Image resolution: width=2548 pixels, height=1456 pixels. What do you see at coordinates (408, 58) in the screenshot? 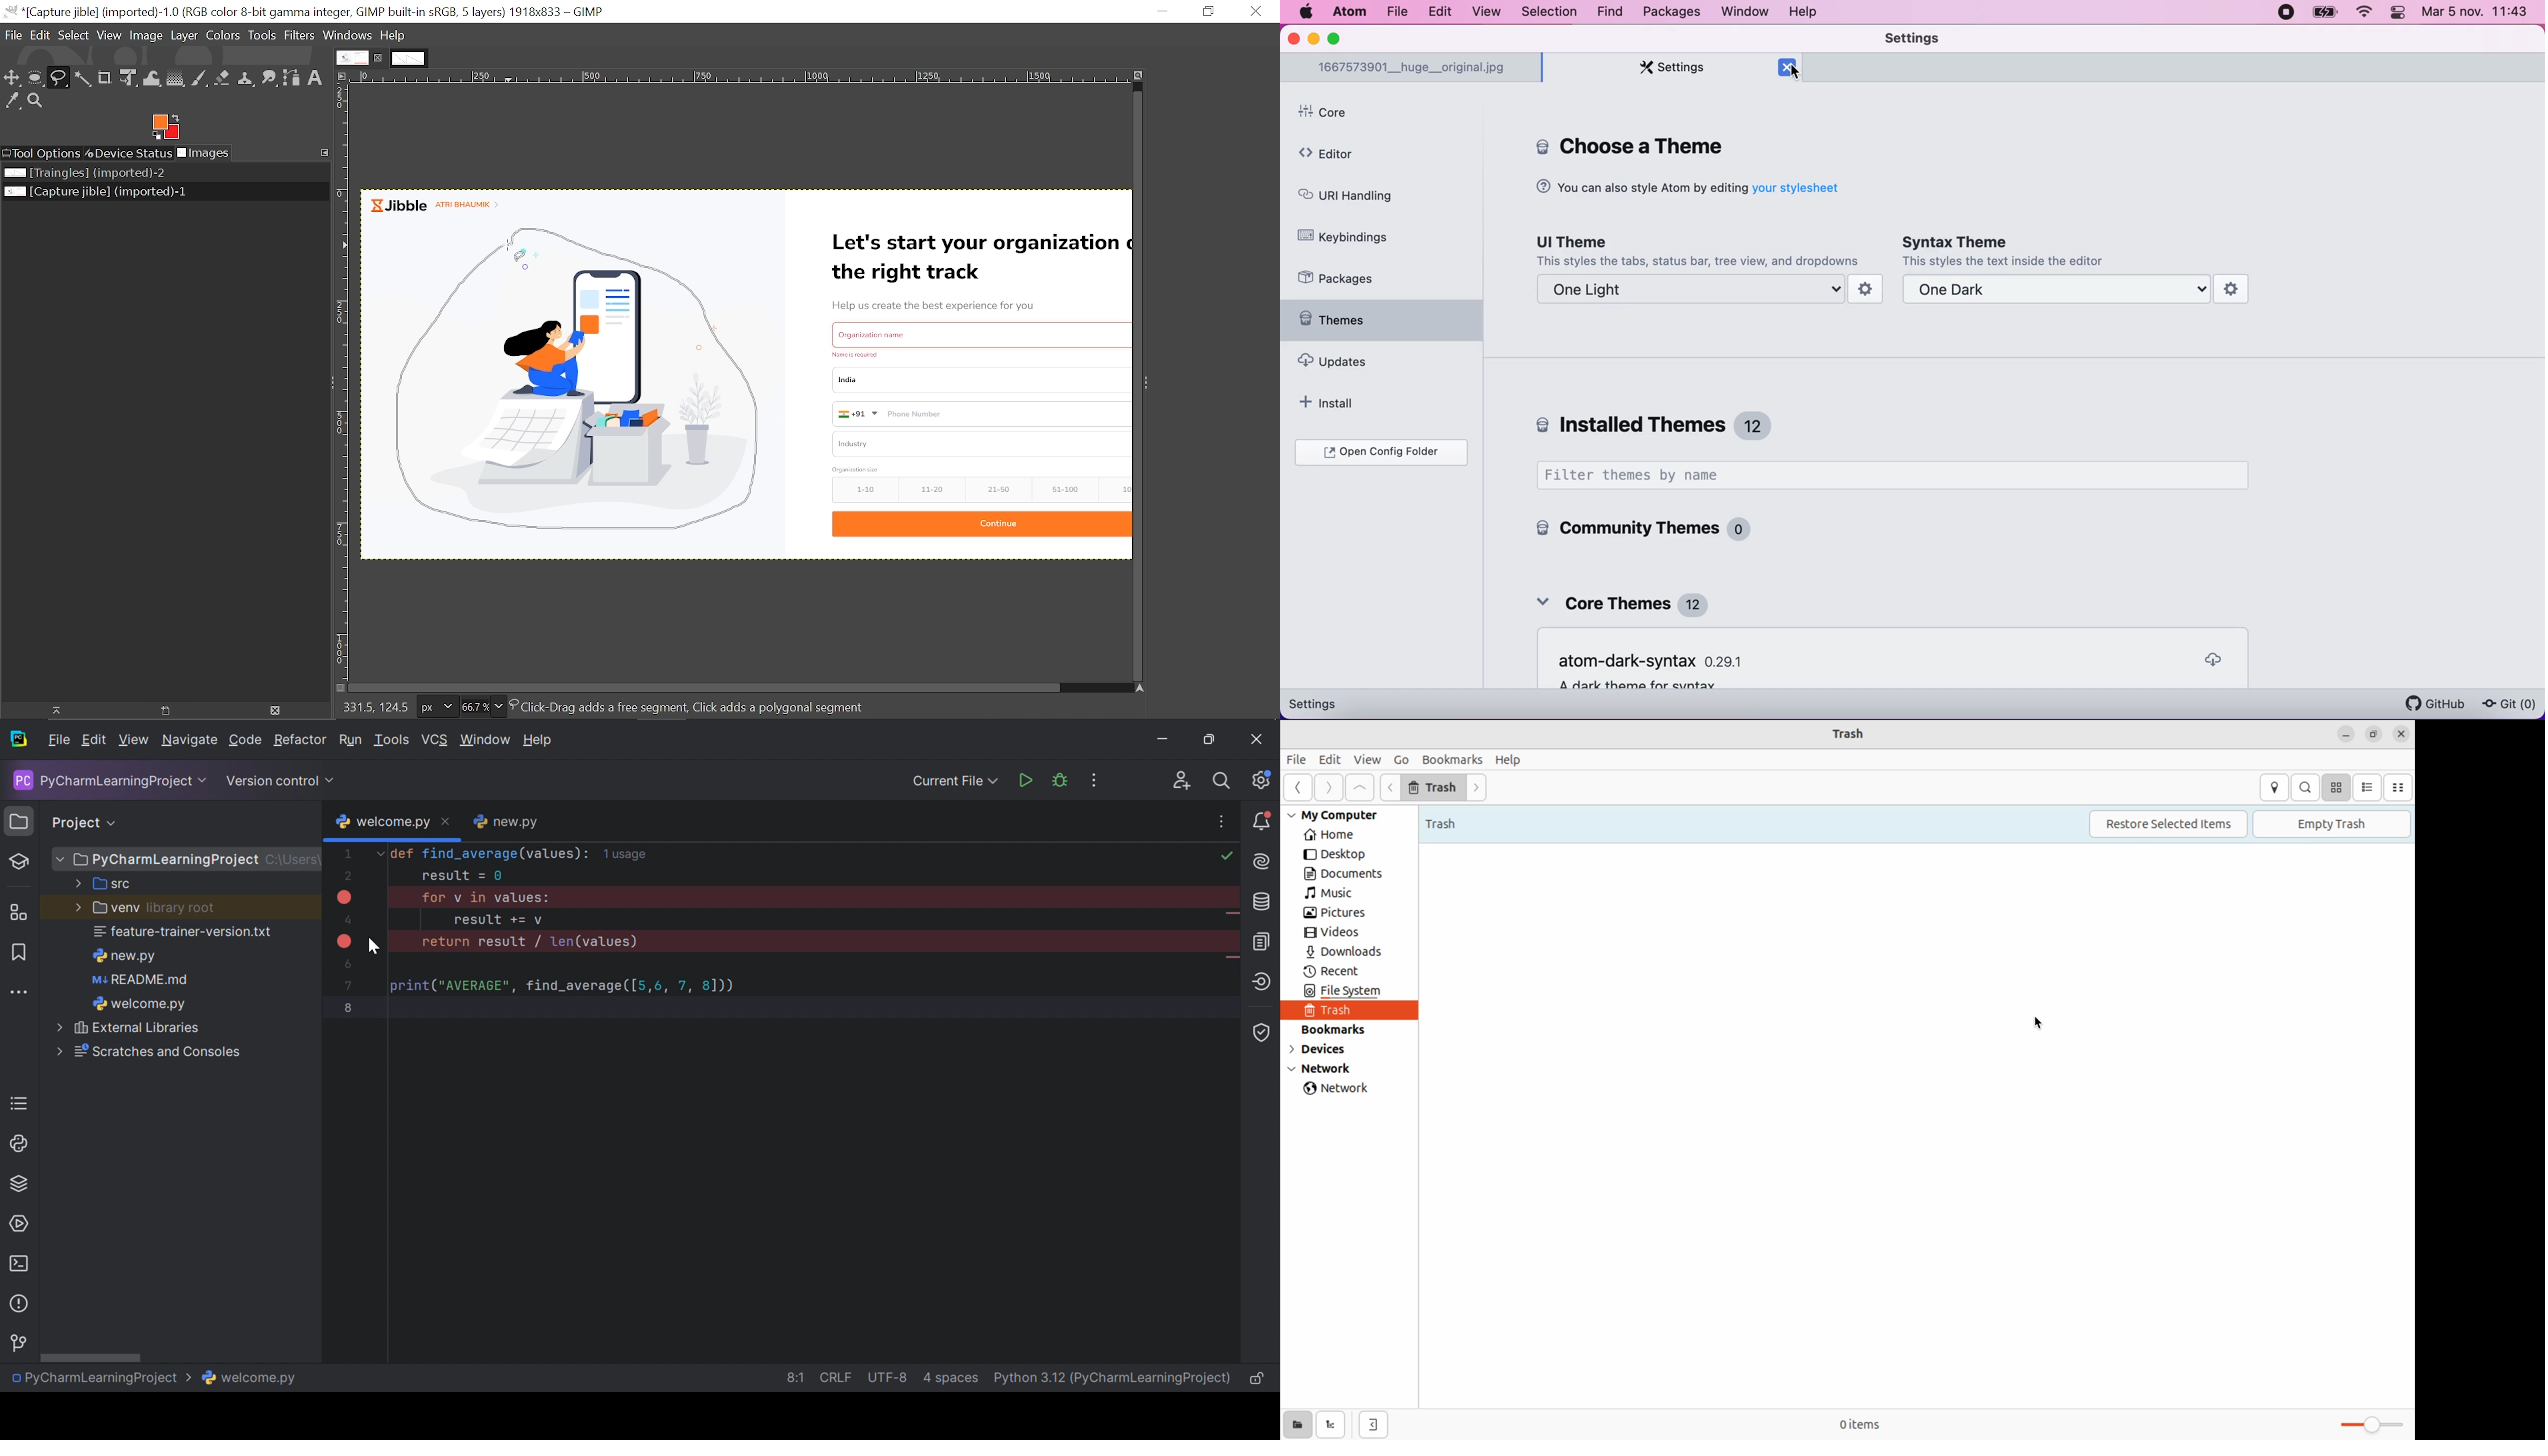
I see `Other tab` at bounding box center [408, 58].